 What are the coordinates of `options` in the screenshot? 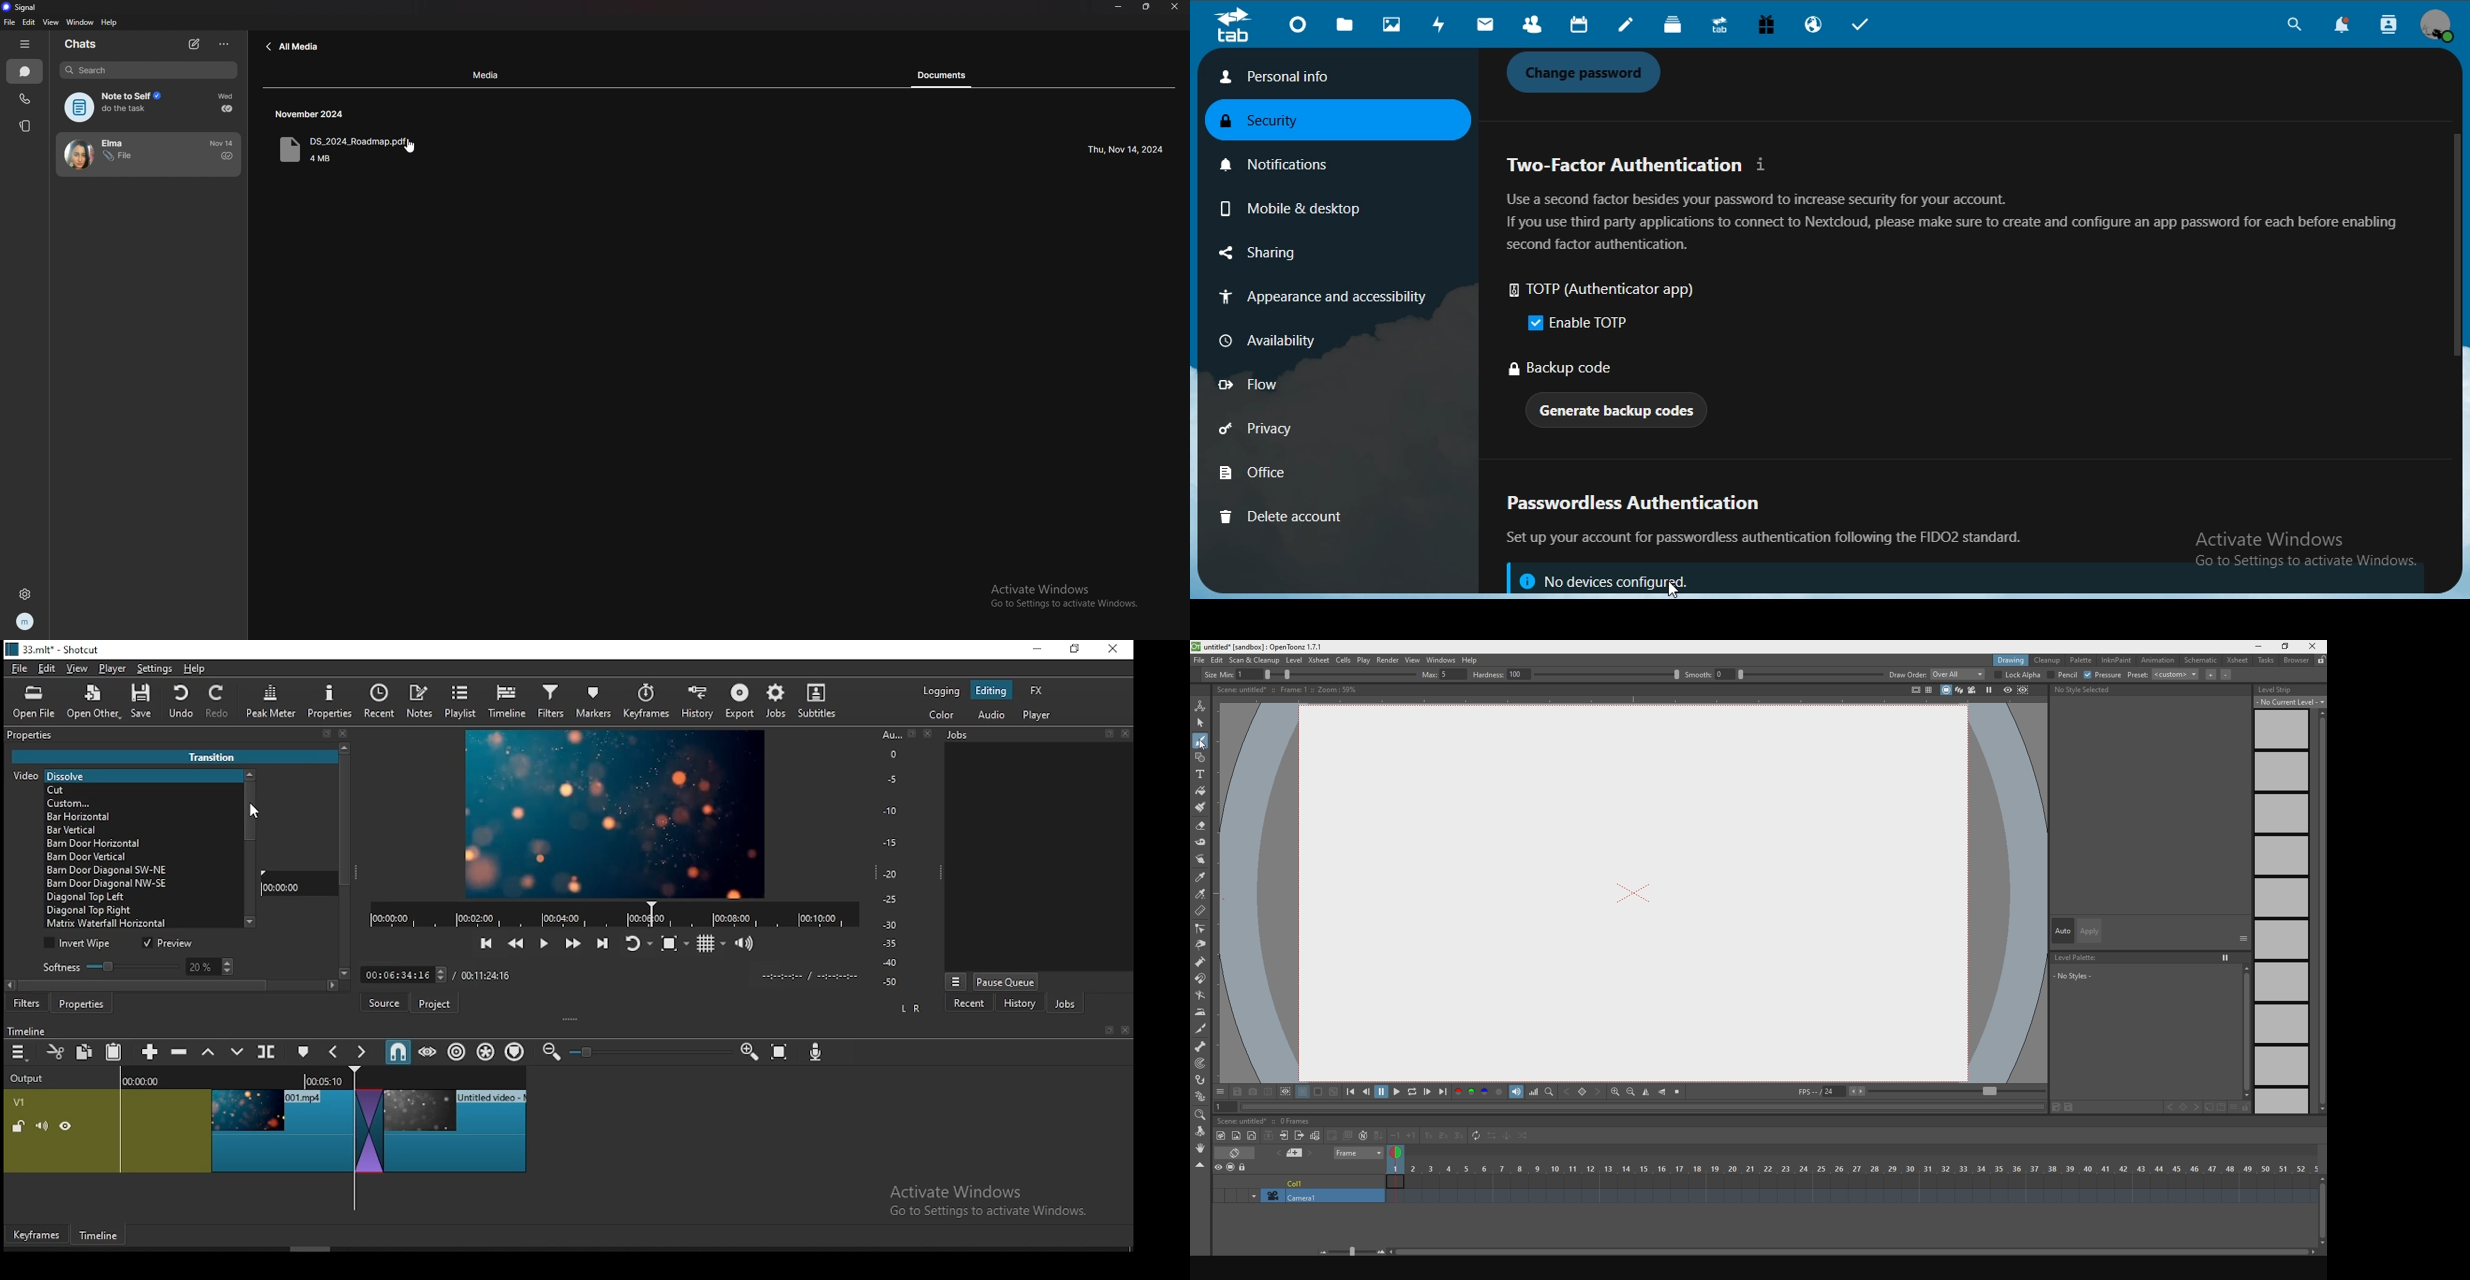 It's located at (956, 980).